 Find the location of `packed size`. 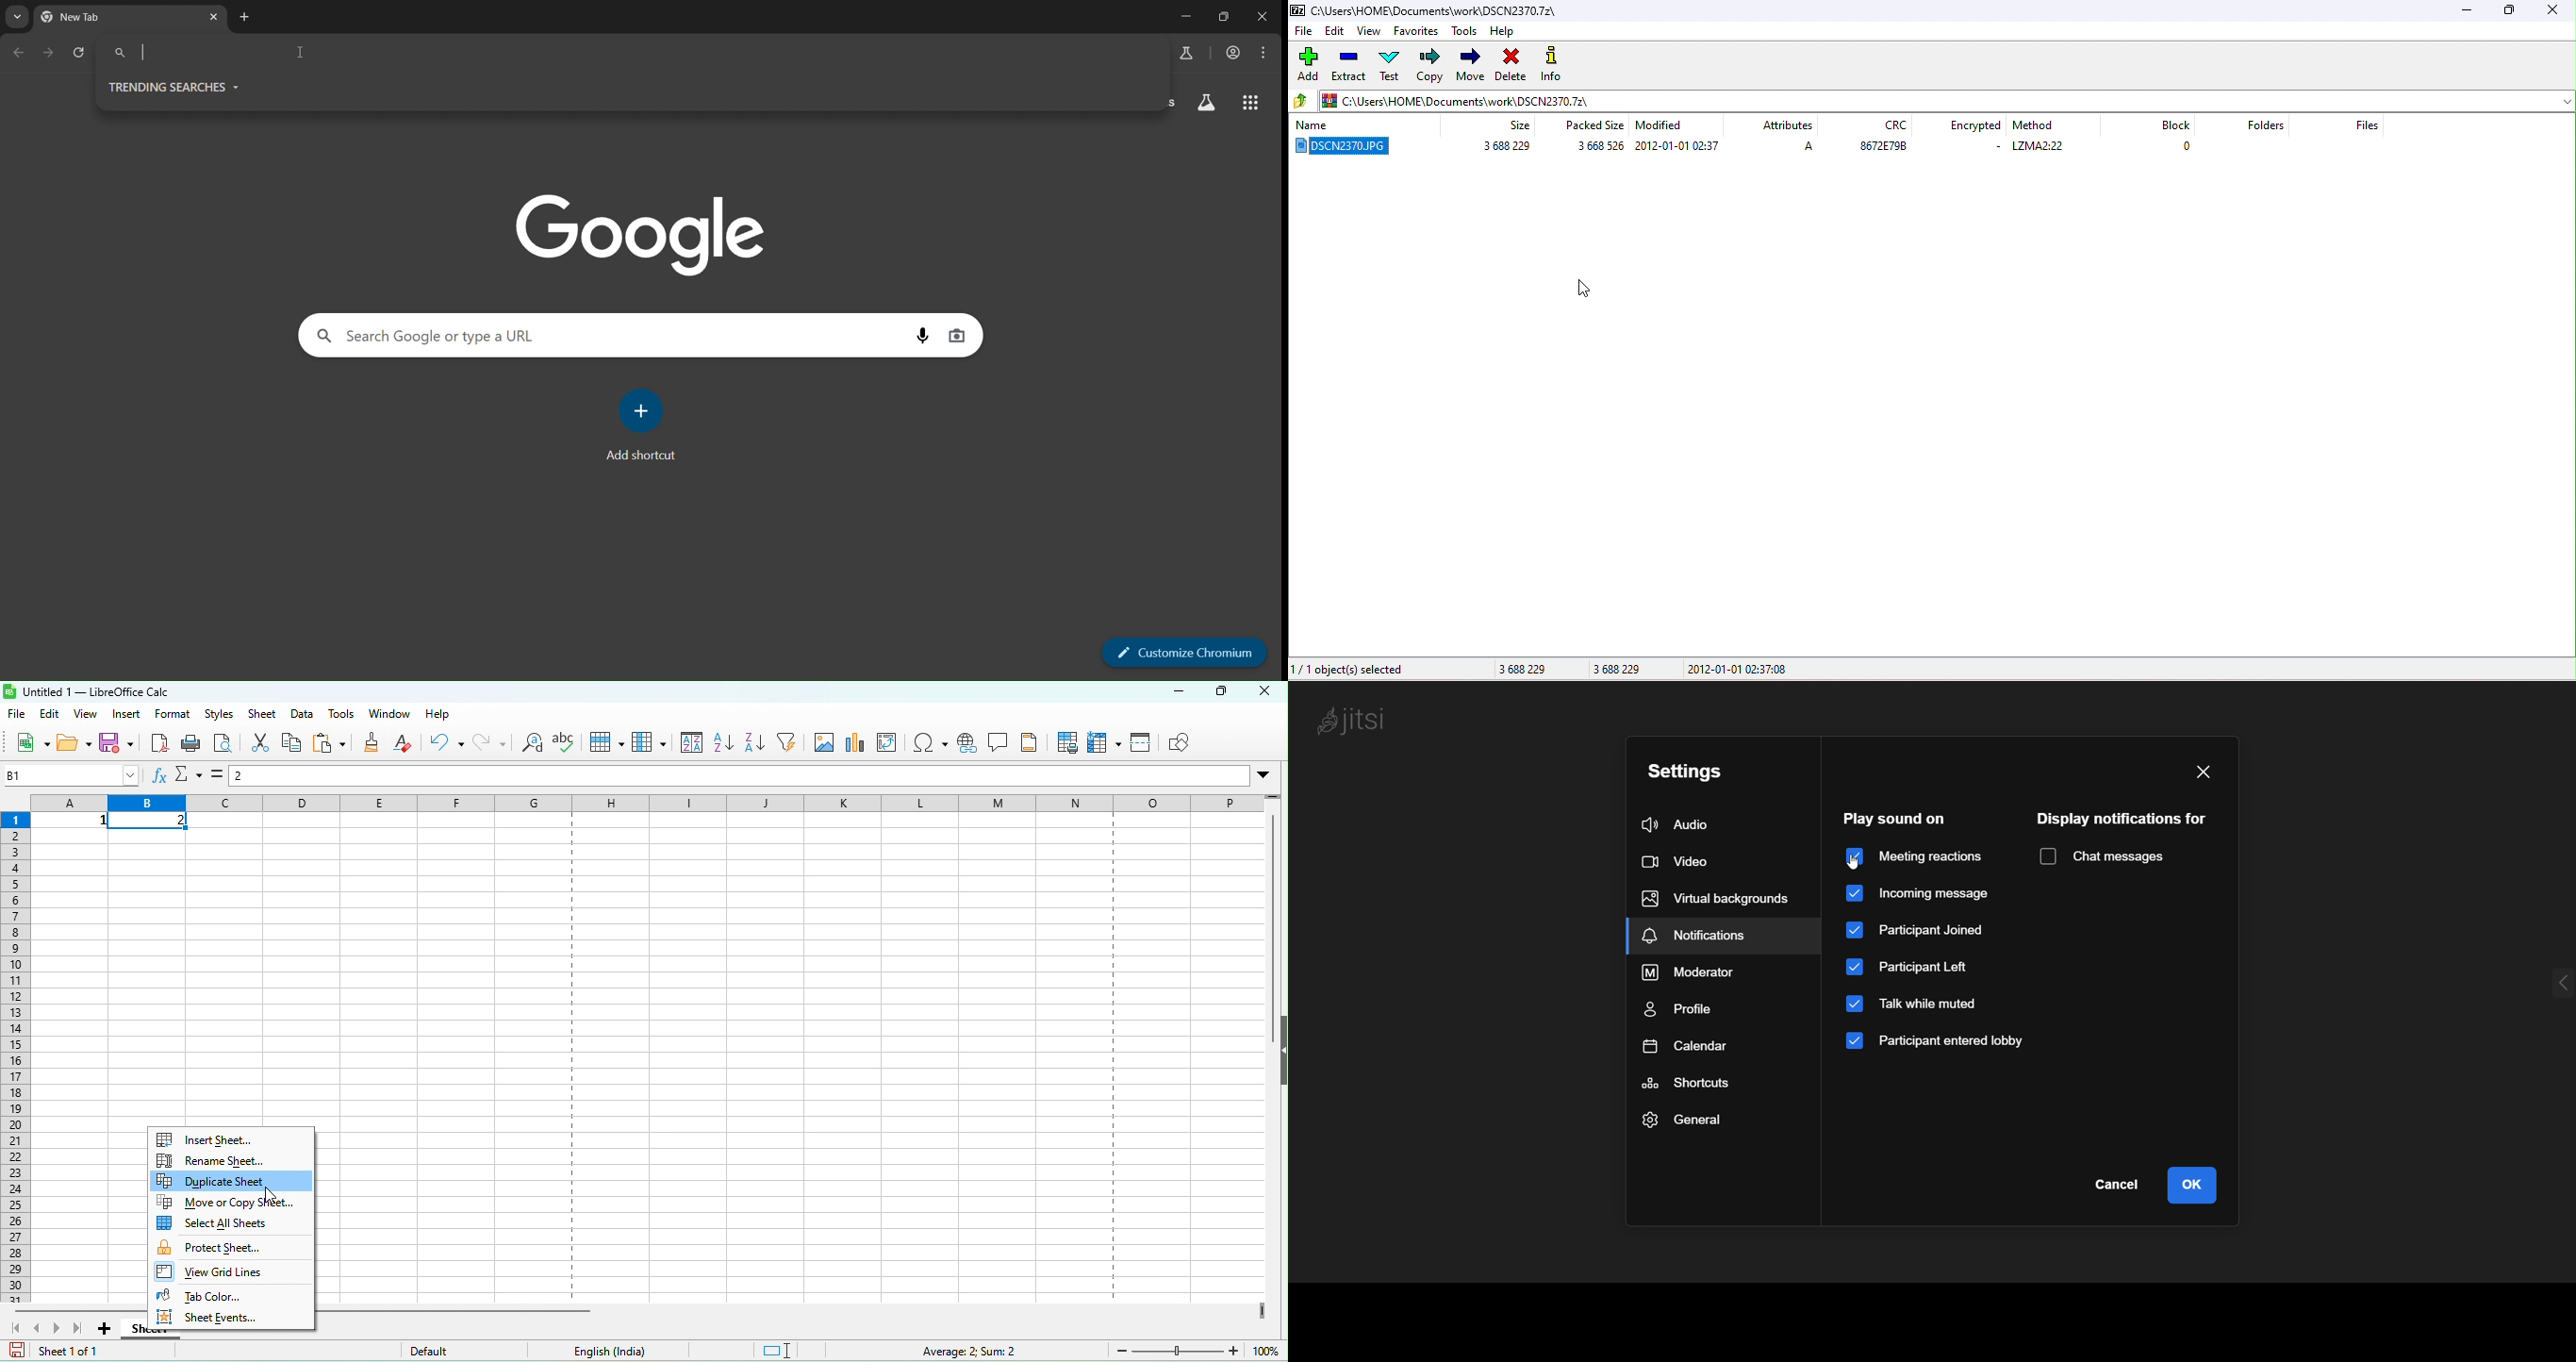

packed size is located at coordinates (1597, 122).